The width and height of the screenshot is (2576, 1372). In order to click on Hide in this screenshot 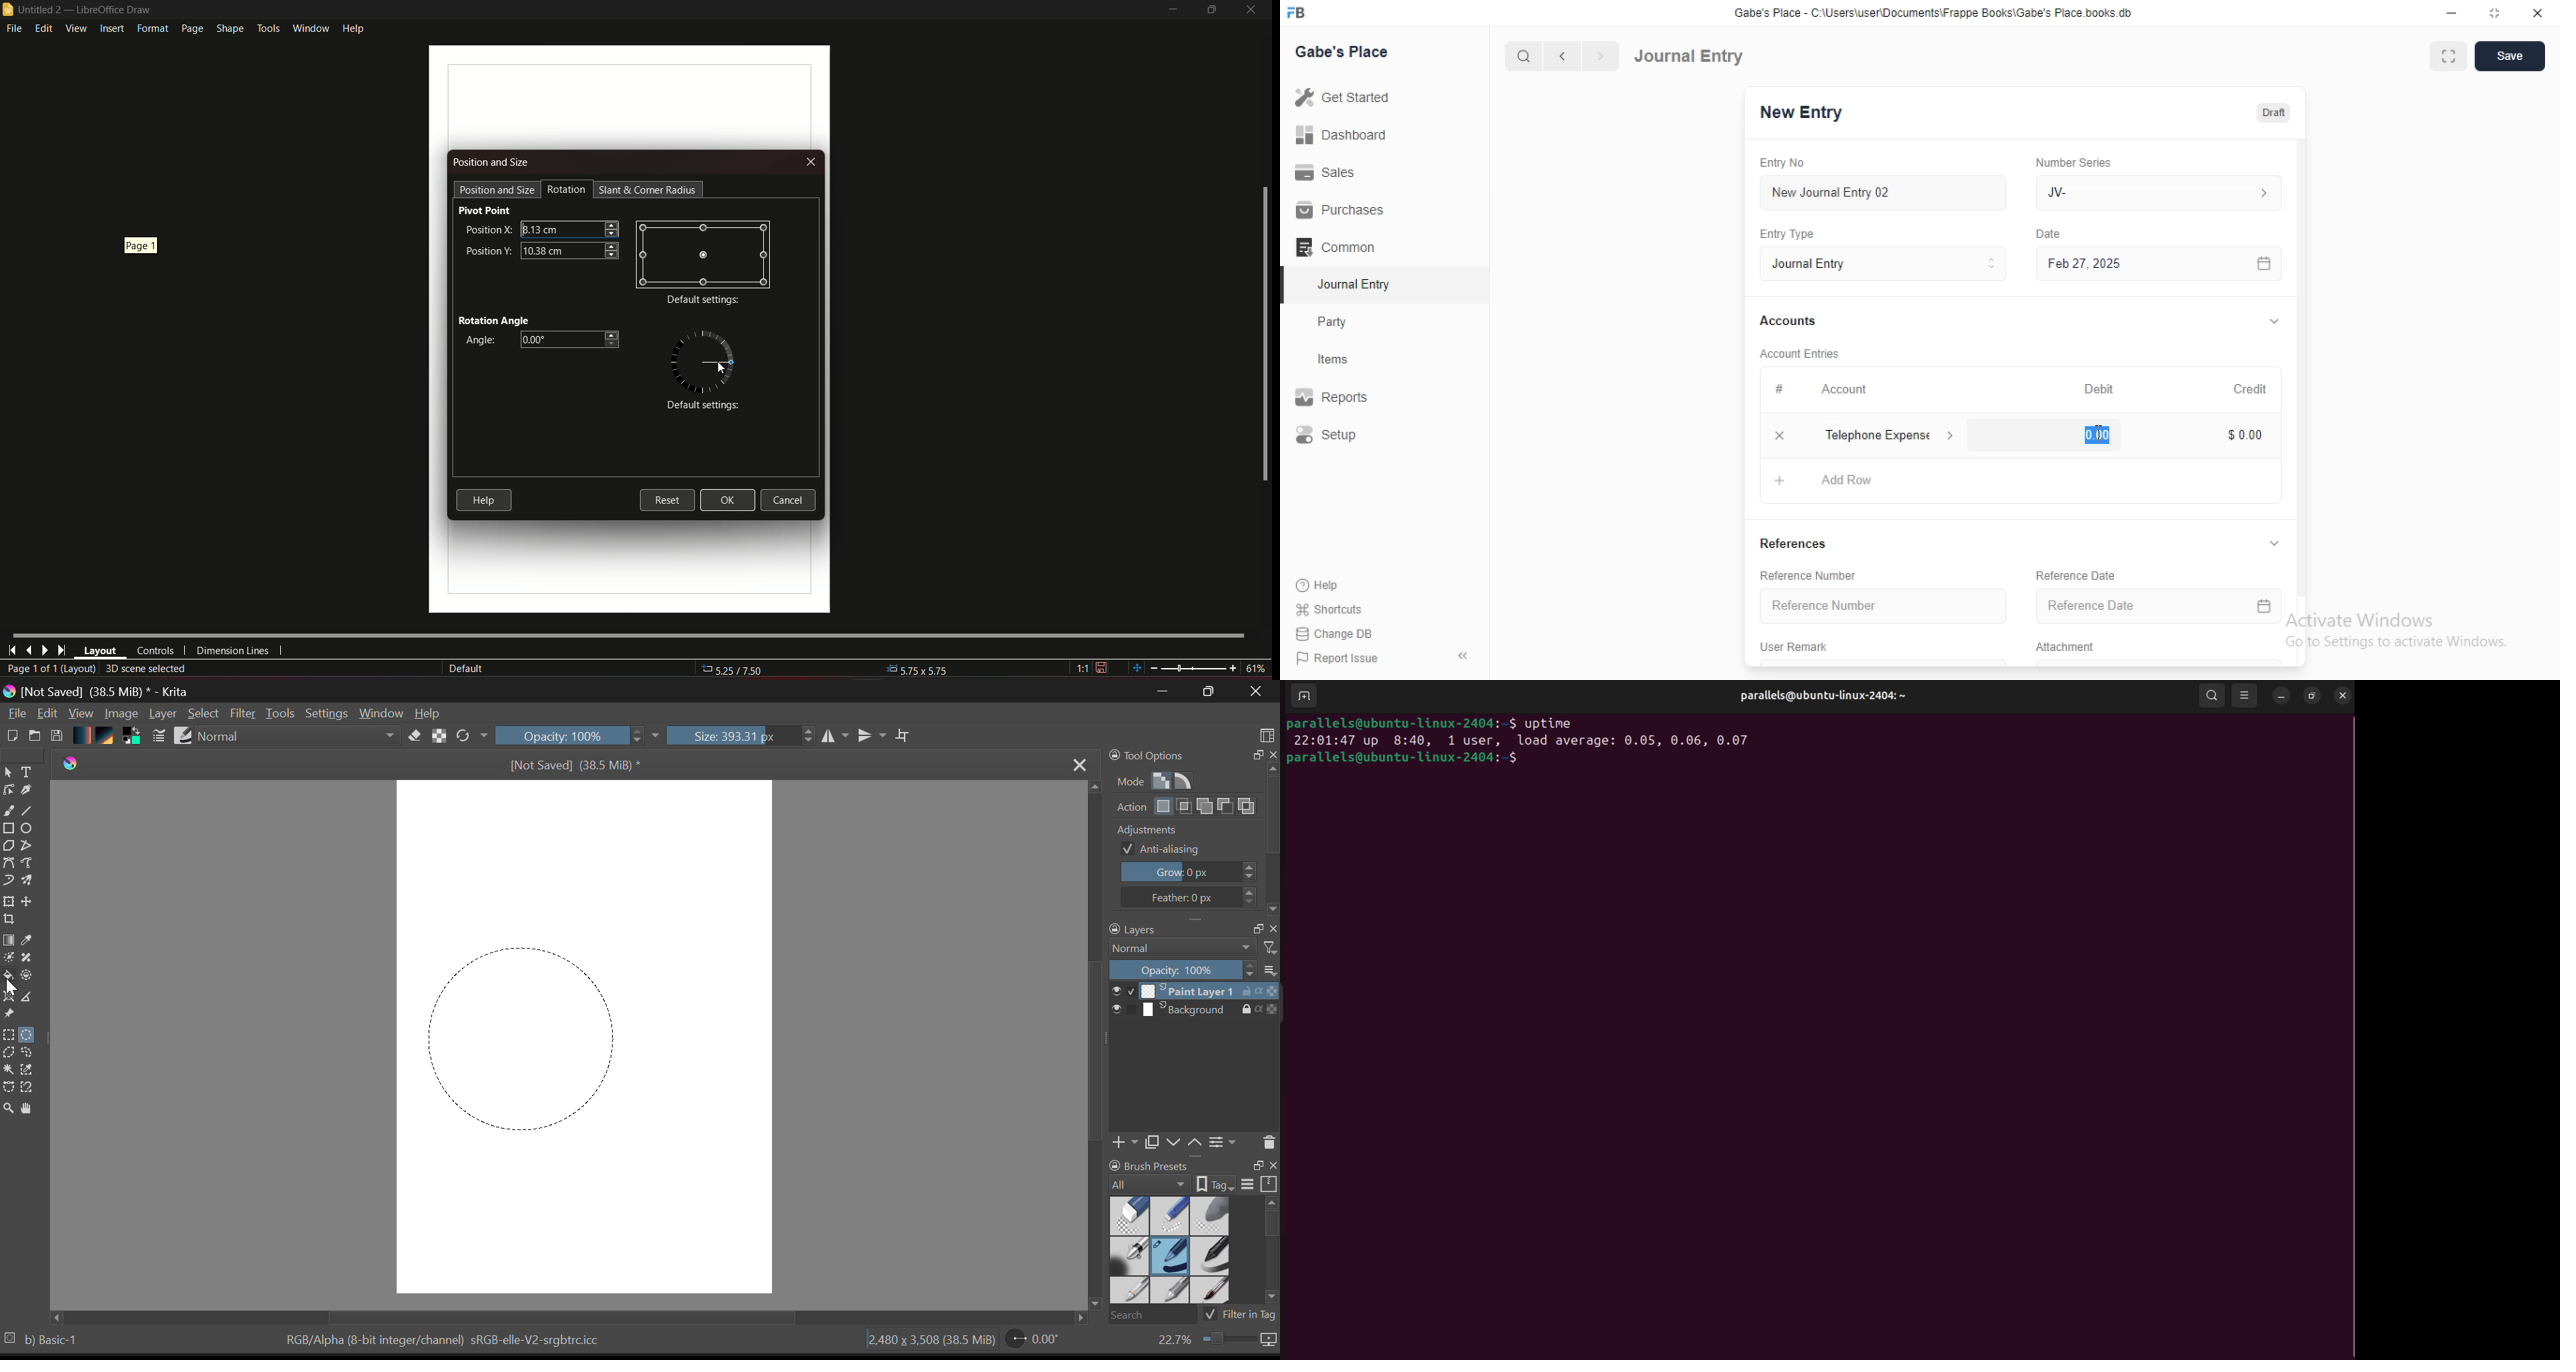, I will do `click(2275, 320)`.